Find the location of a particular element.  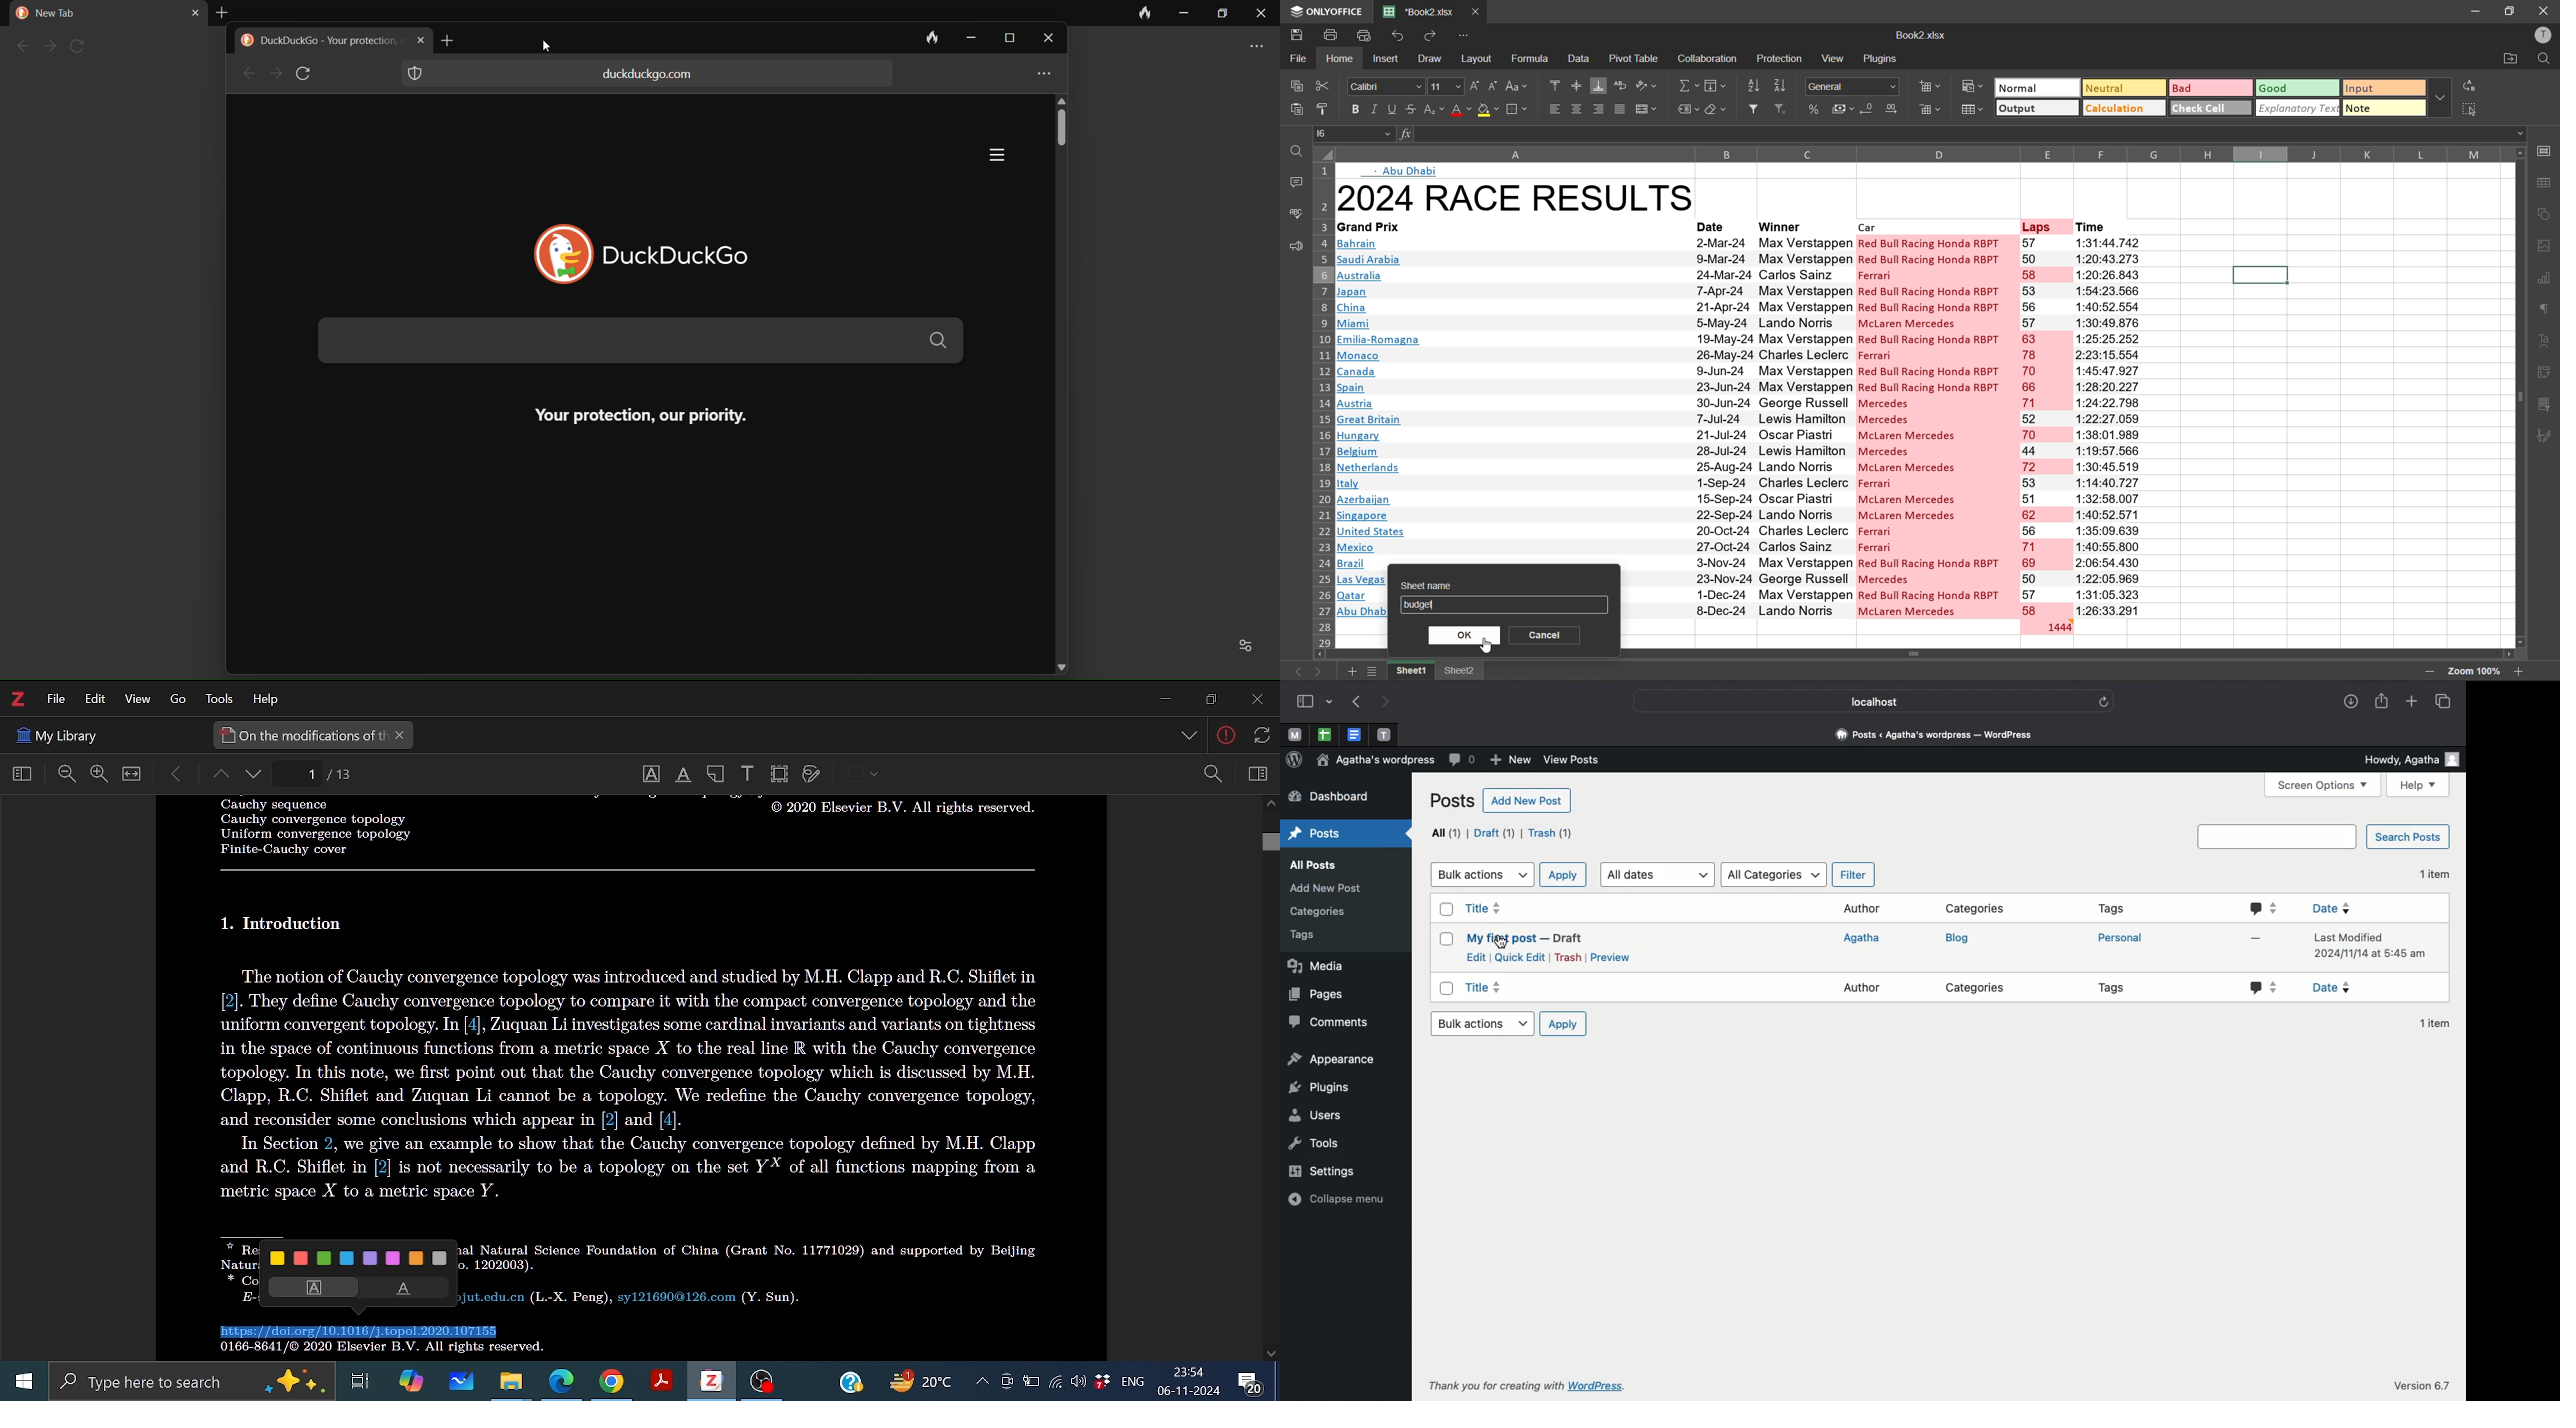

Tools is located at coordinates (1316, 1143).